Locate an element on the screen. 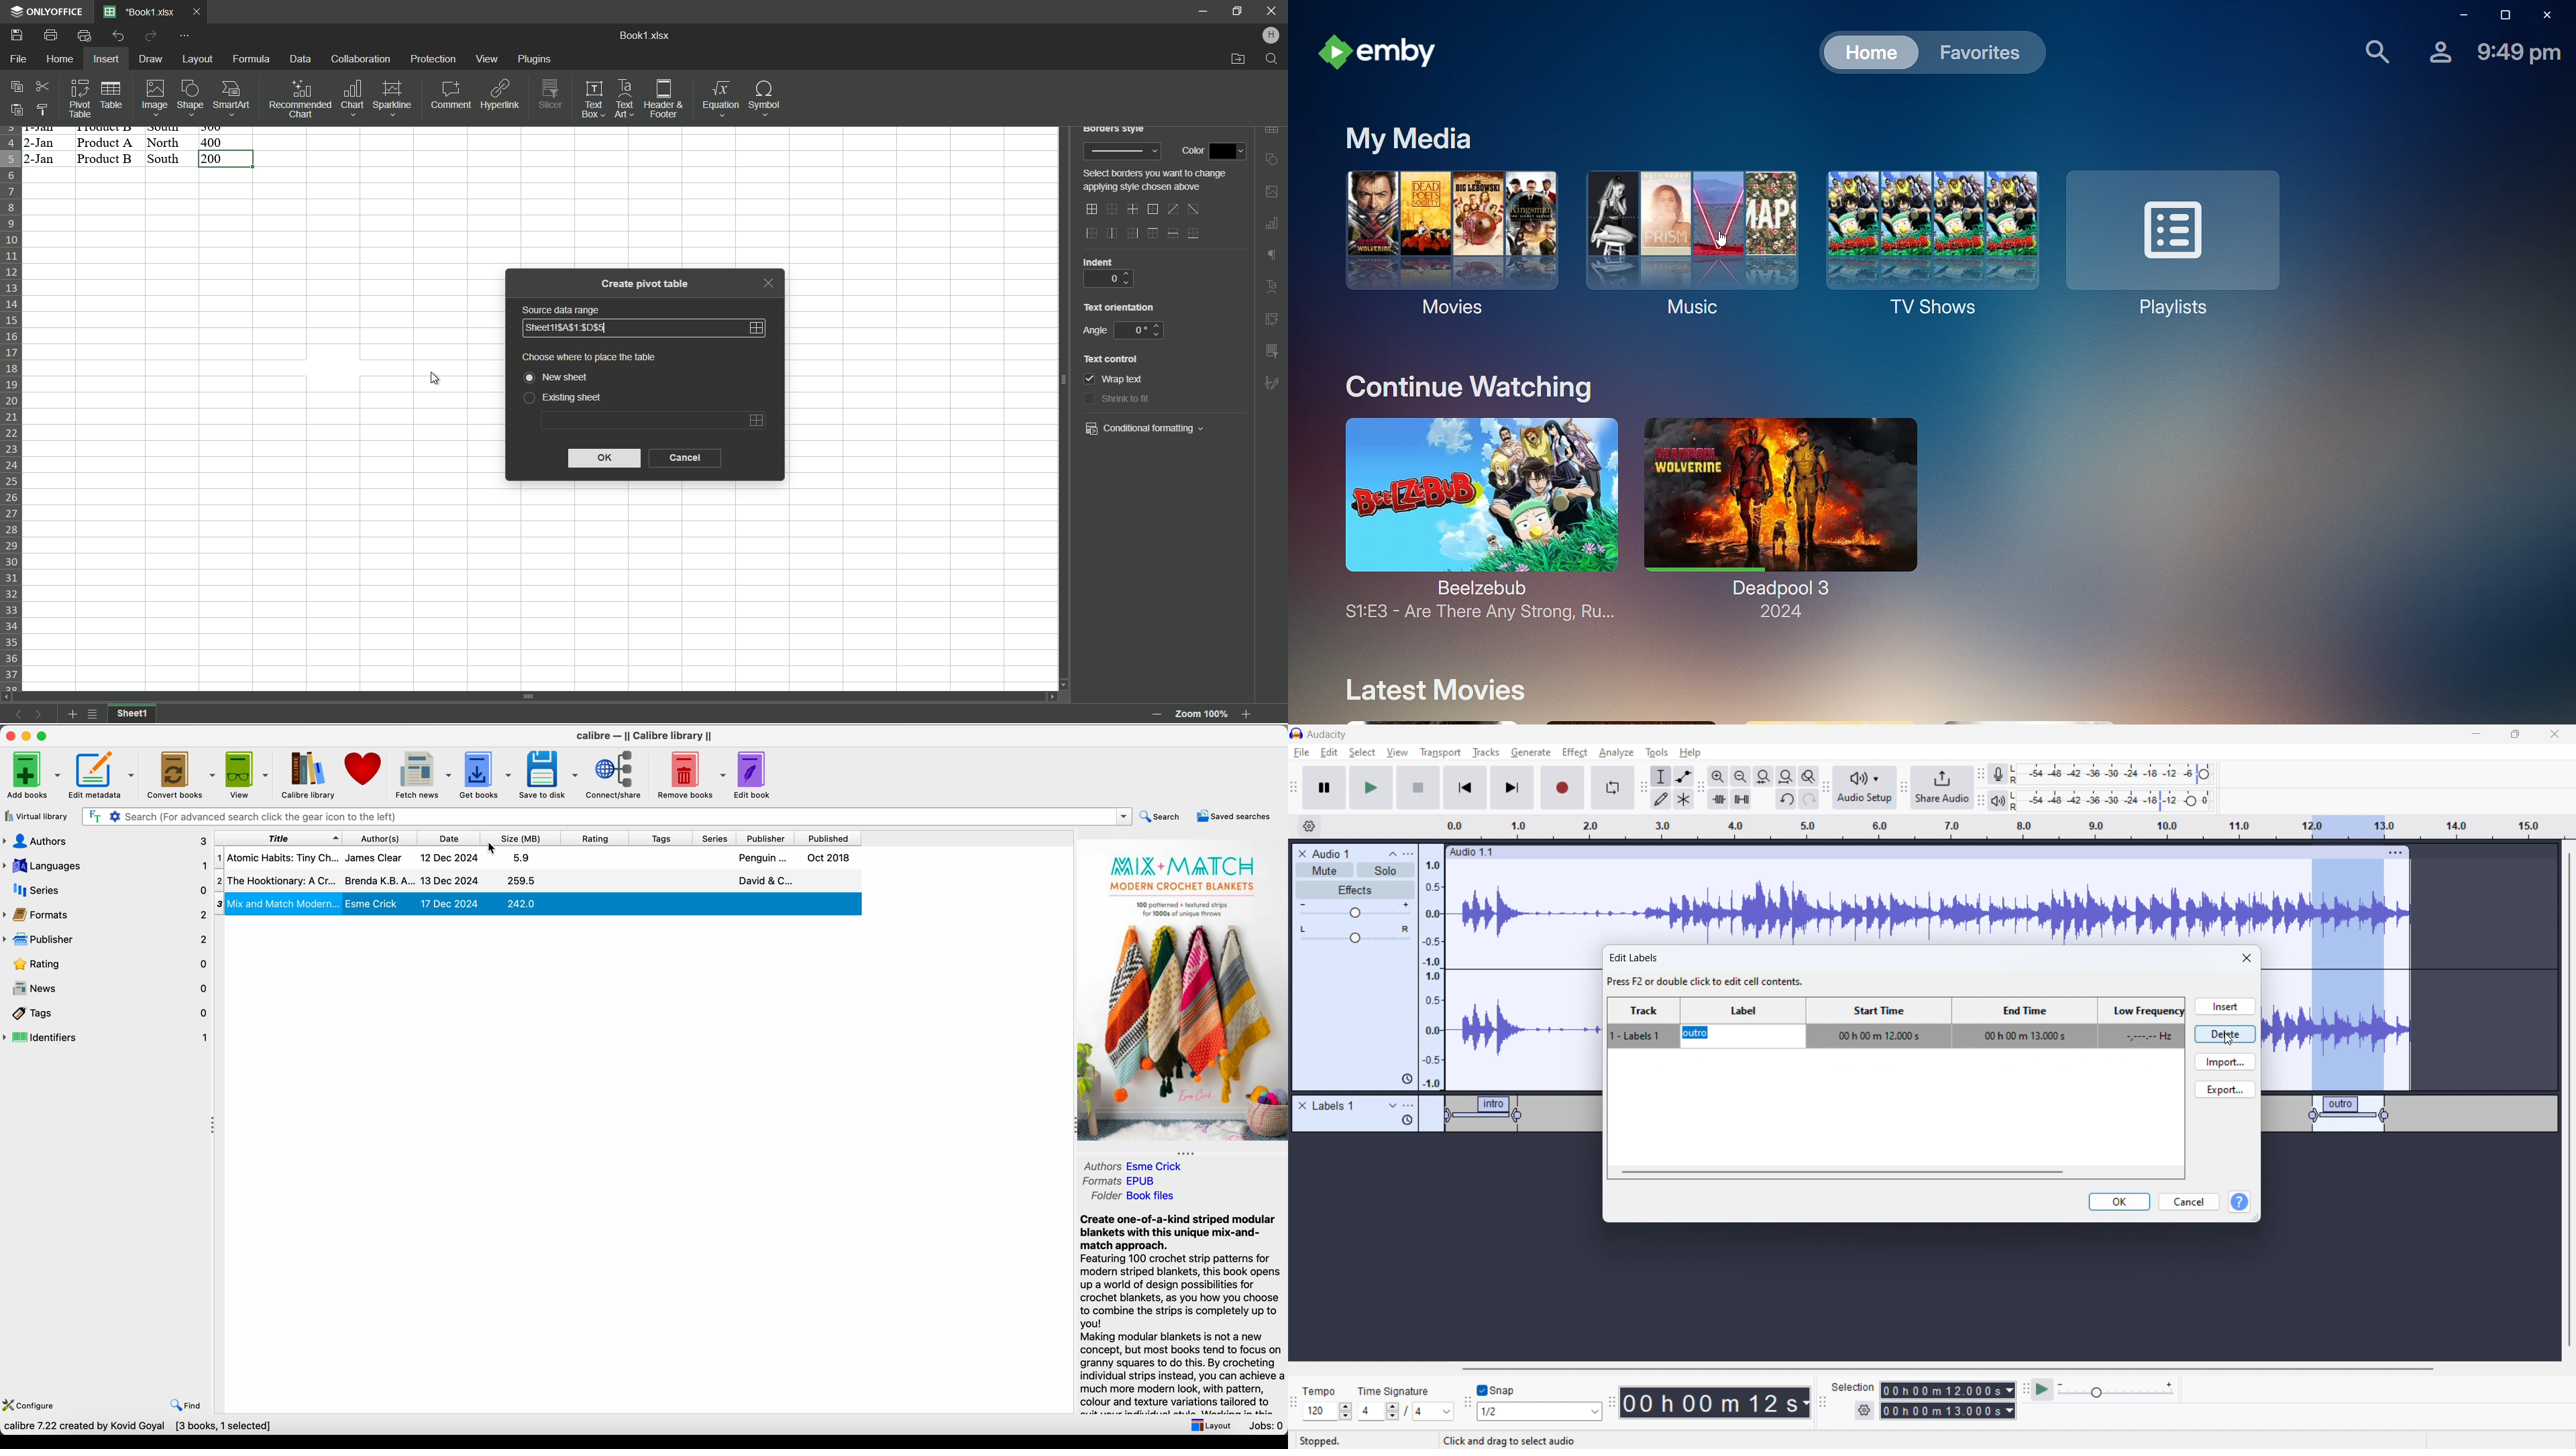  ok is located at coordinates (2120, 1201).